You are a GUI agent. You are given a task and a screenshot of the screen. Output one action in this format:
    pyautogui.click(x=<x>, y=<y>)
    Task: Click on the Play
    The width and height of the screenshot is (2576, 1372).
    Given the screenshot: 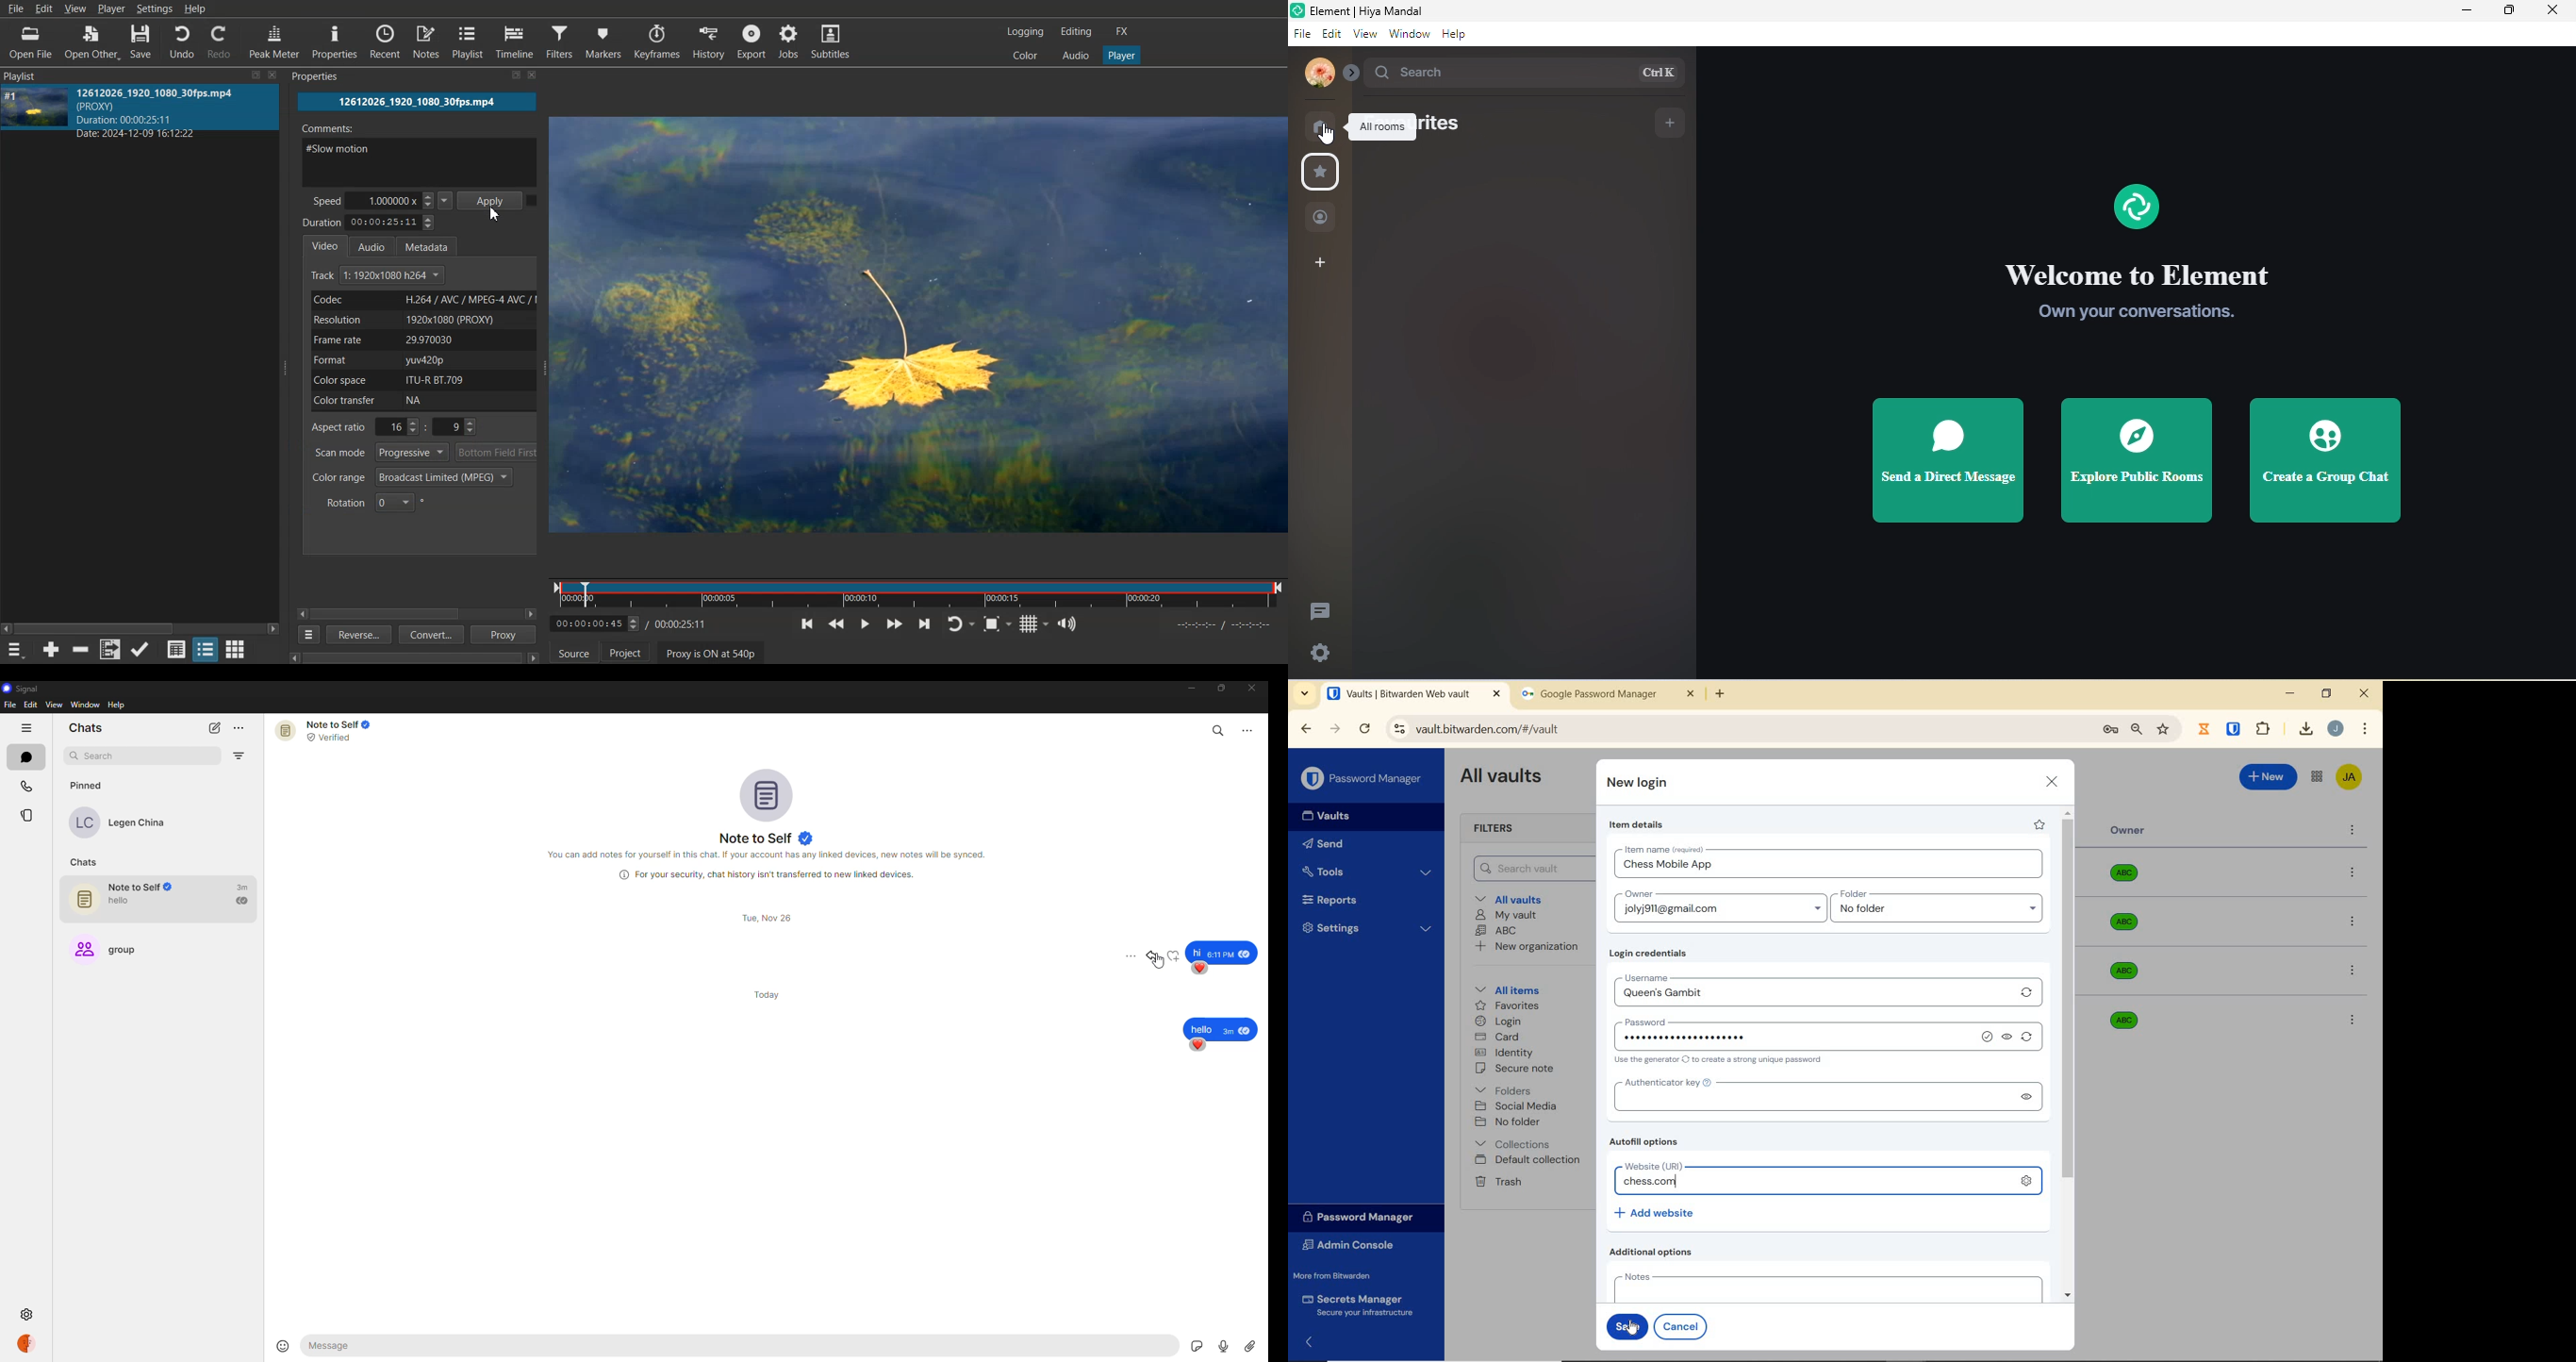 What is the action you would take?
    pyautogui.click(x=864, y=623)
    